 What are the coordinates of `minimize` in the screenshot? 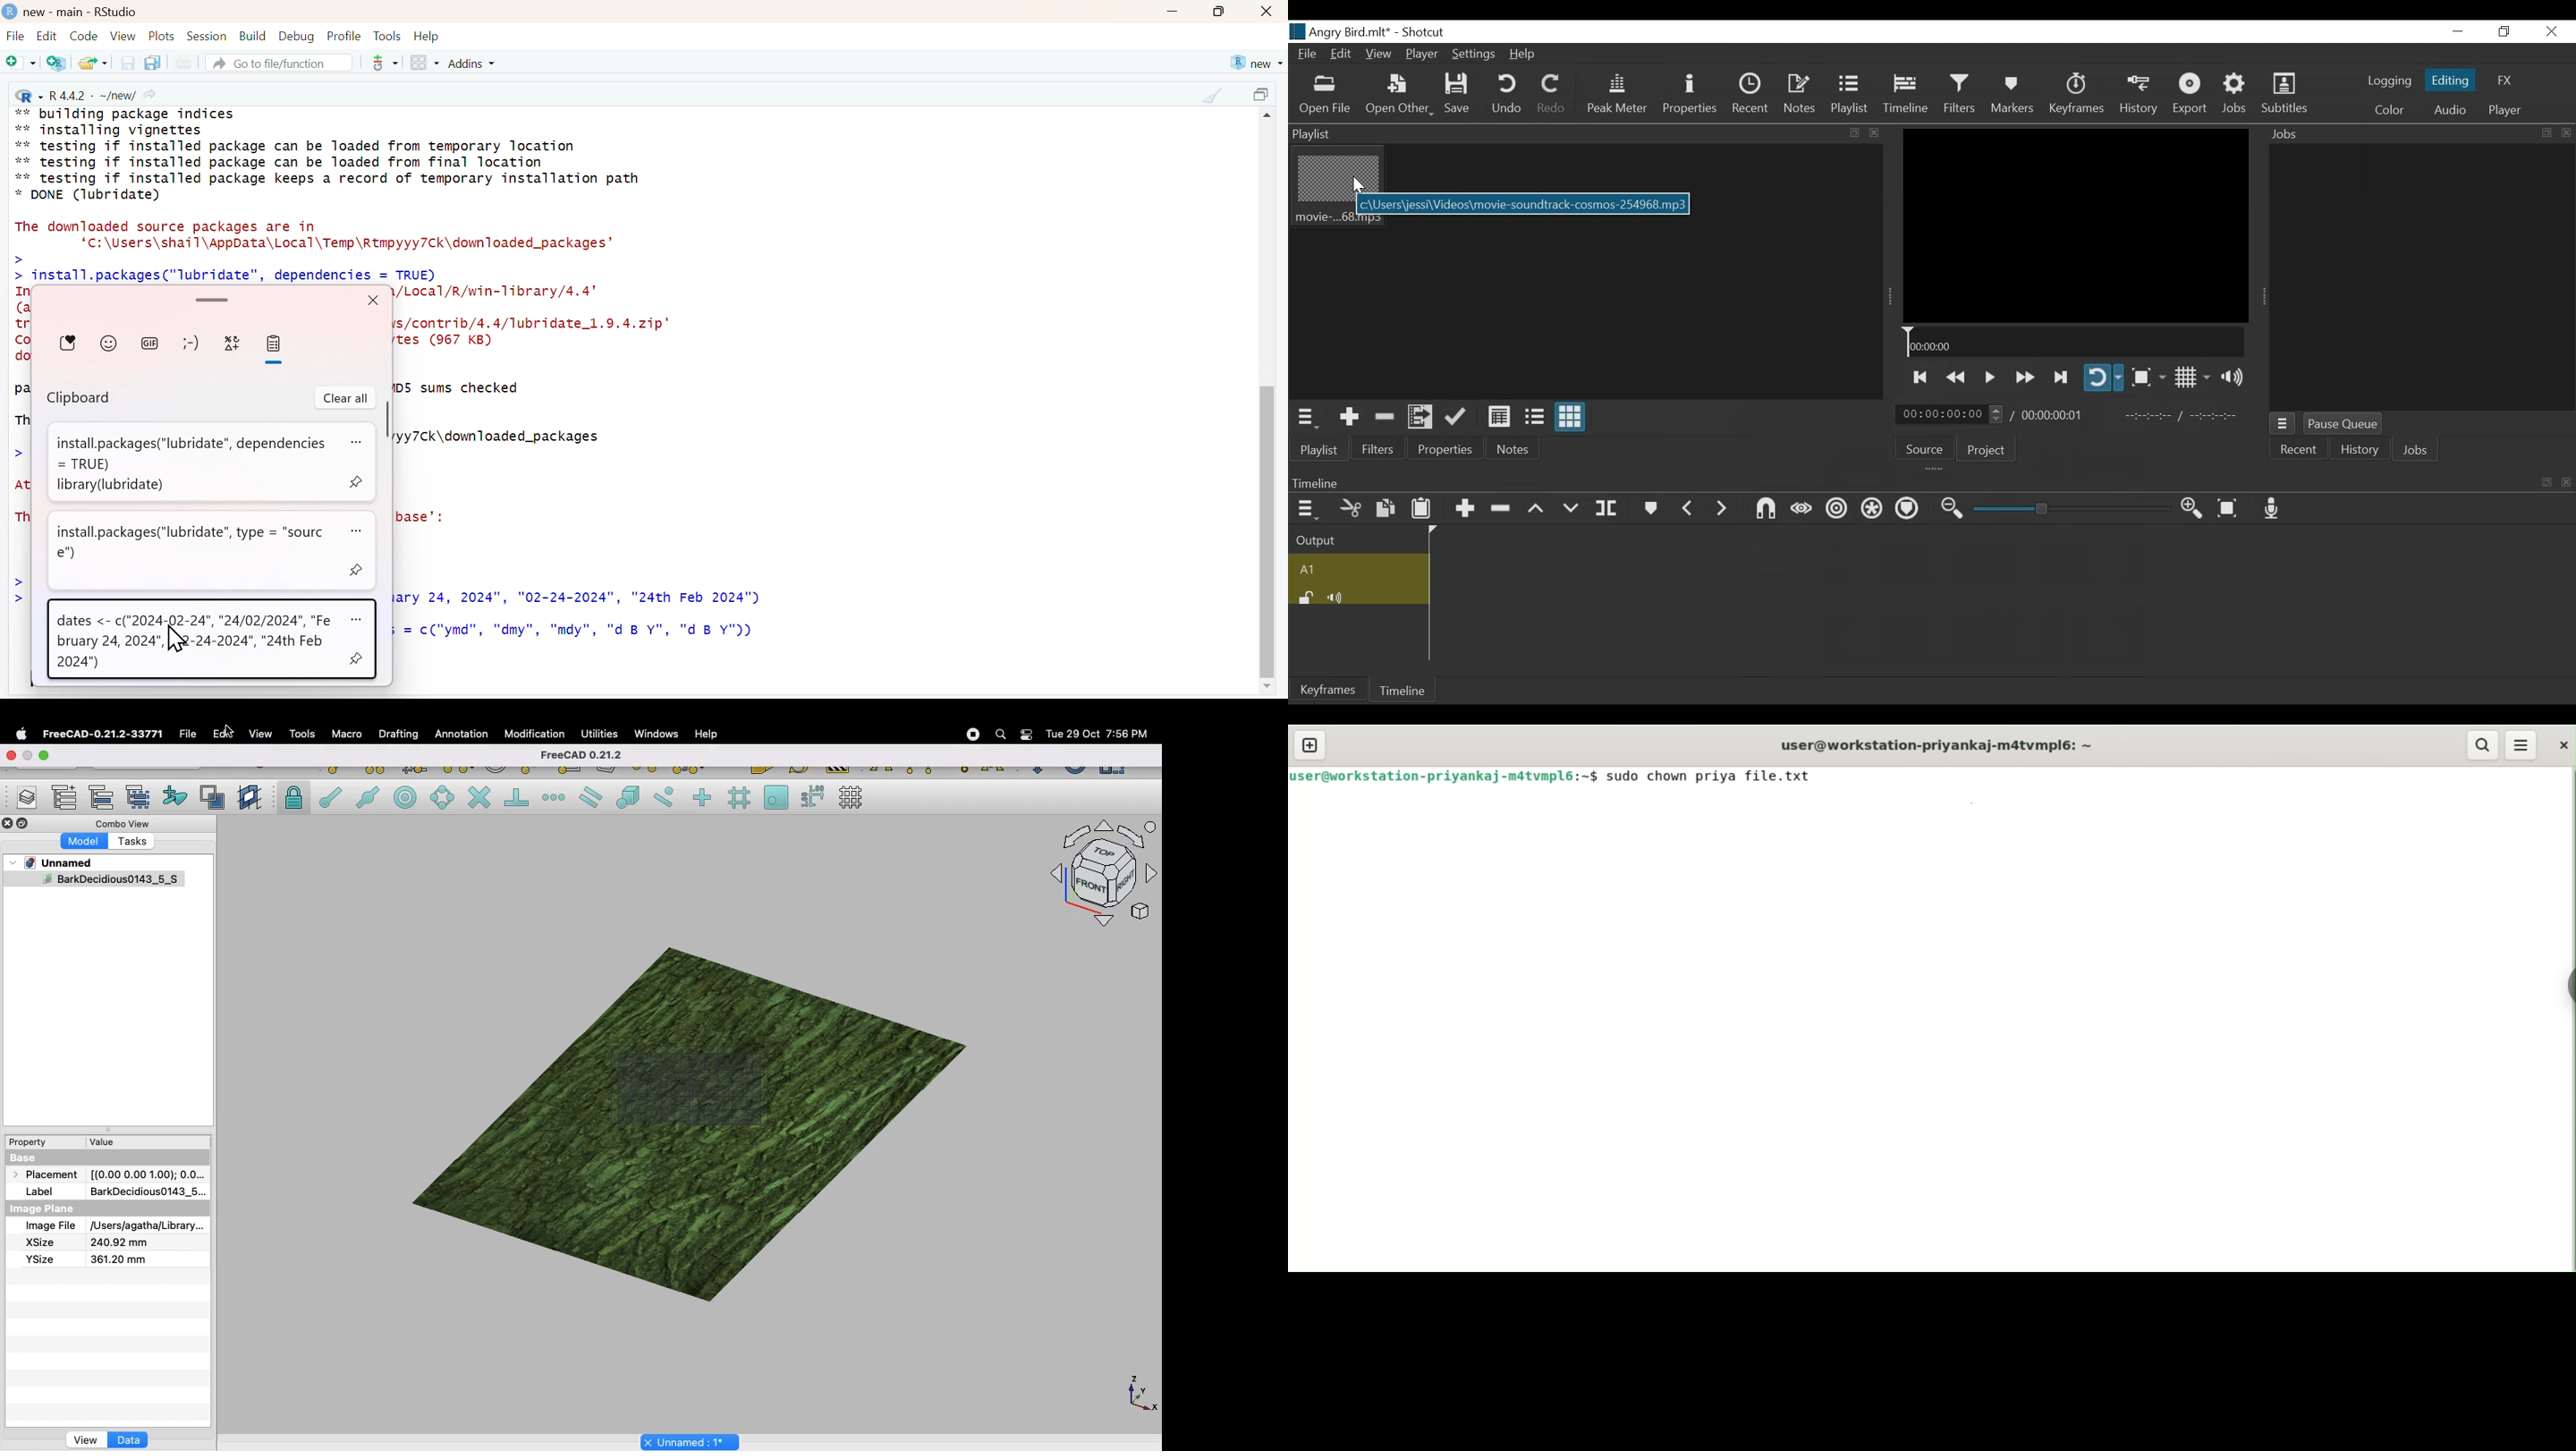 It's located at (1172, 13).